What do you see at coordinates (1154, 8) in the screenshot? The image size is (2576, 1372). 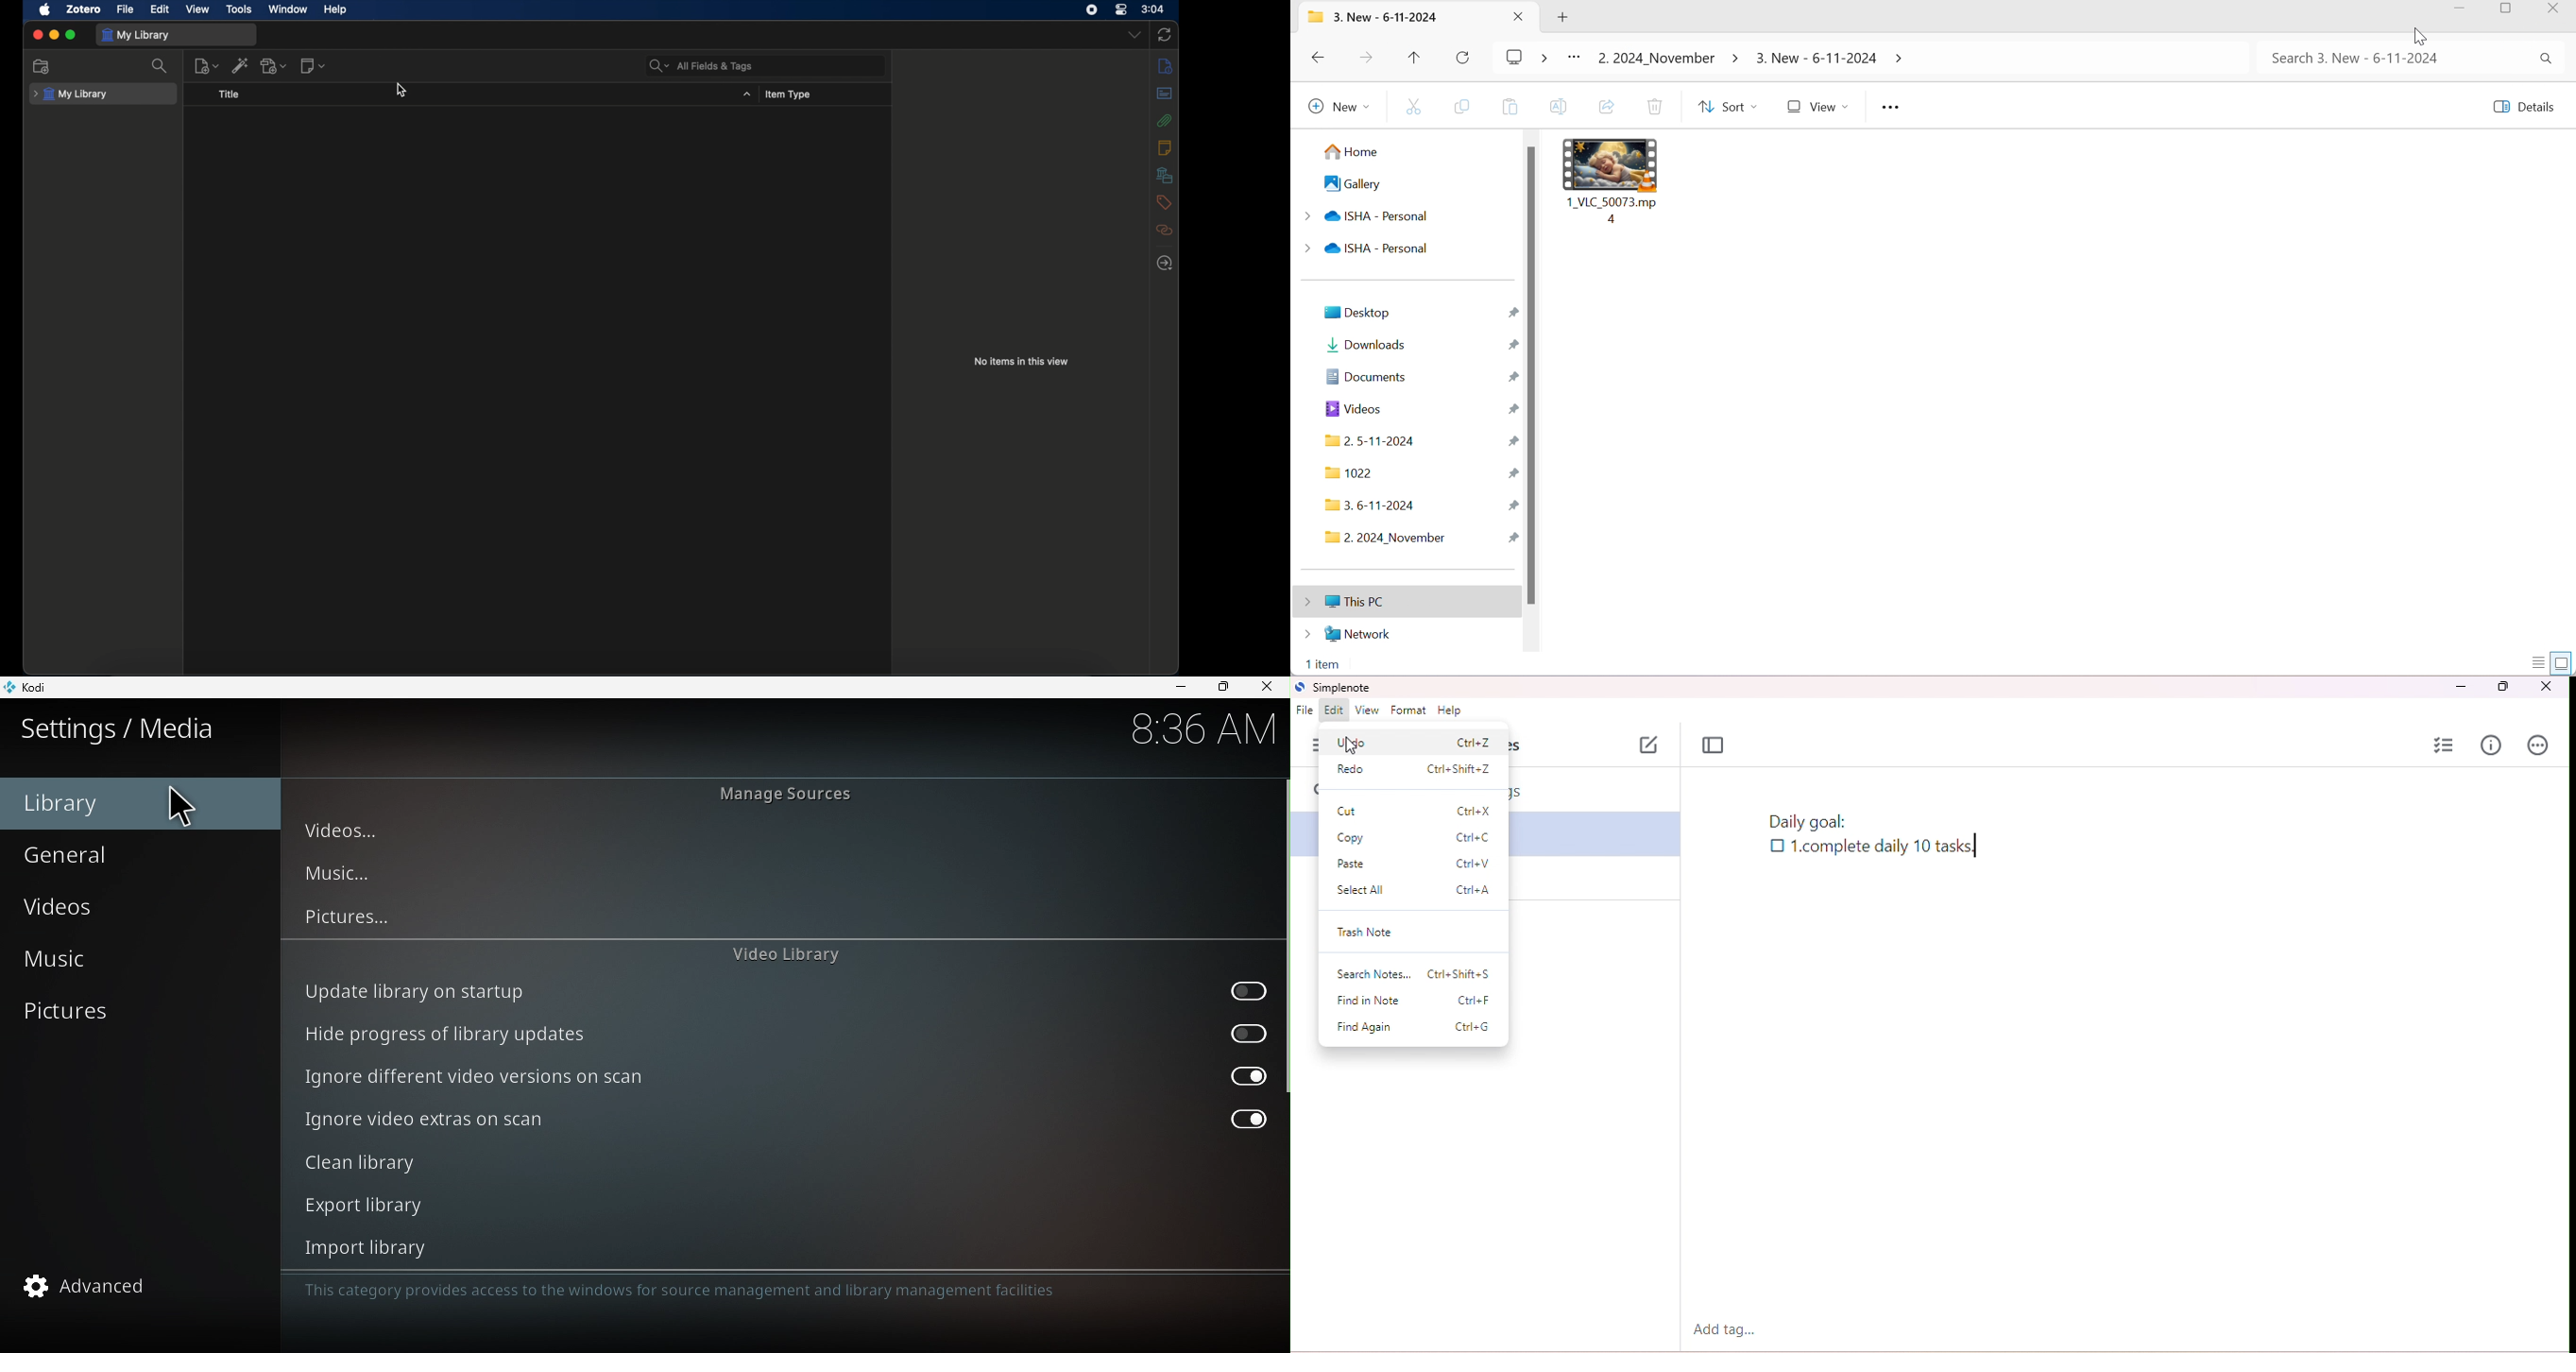 I see `time` at bounding box center [1154, 8].